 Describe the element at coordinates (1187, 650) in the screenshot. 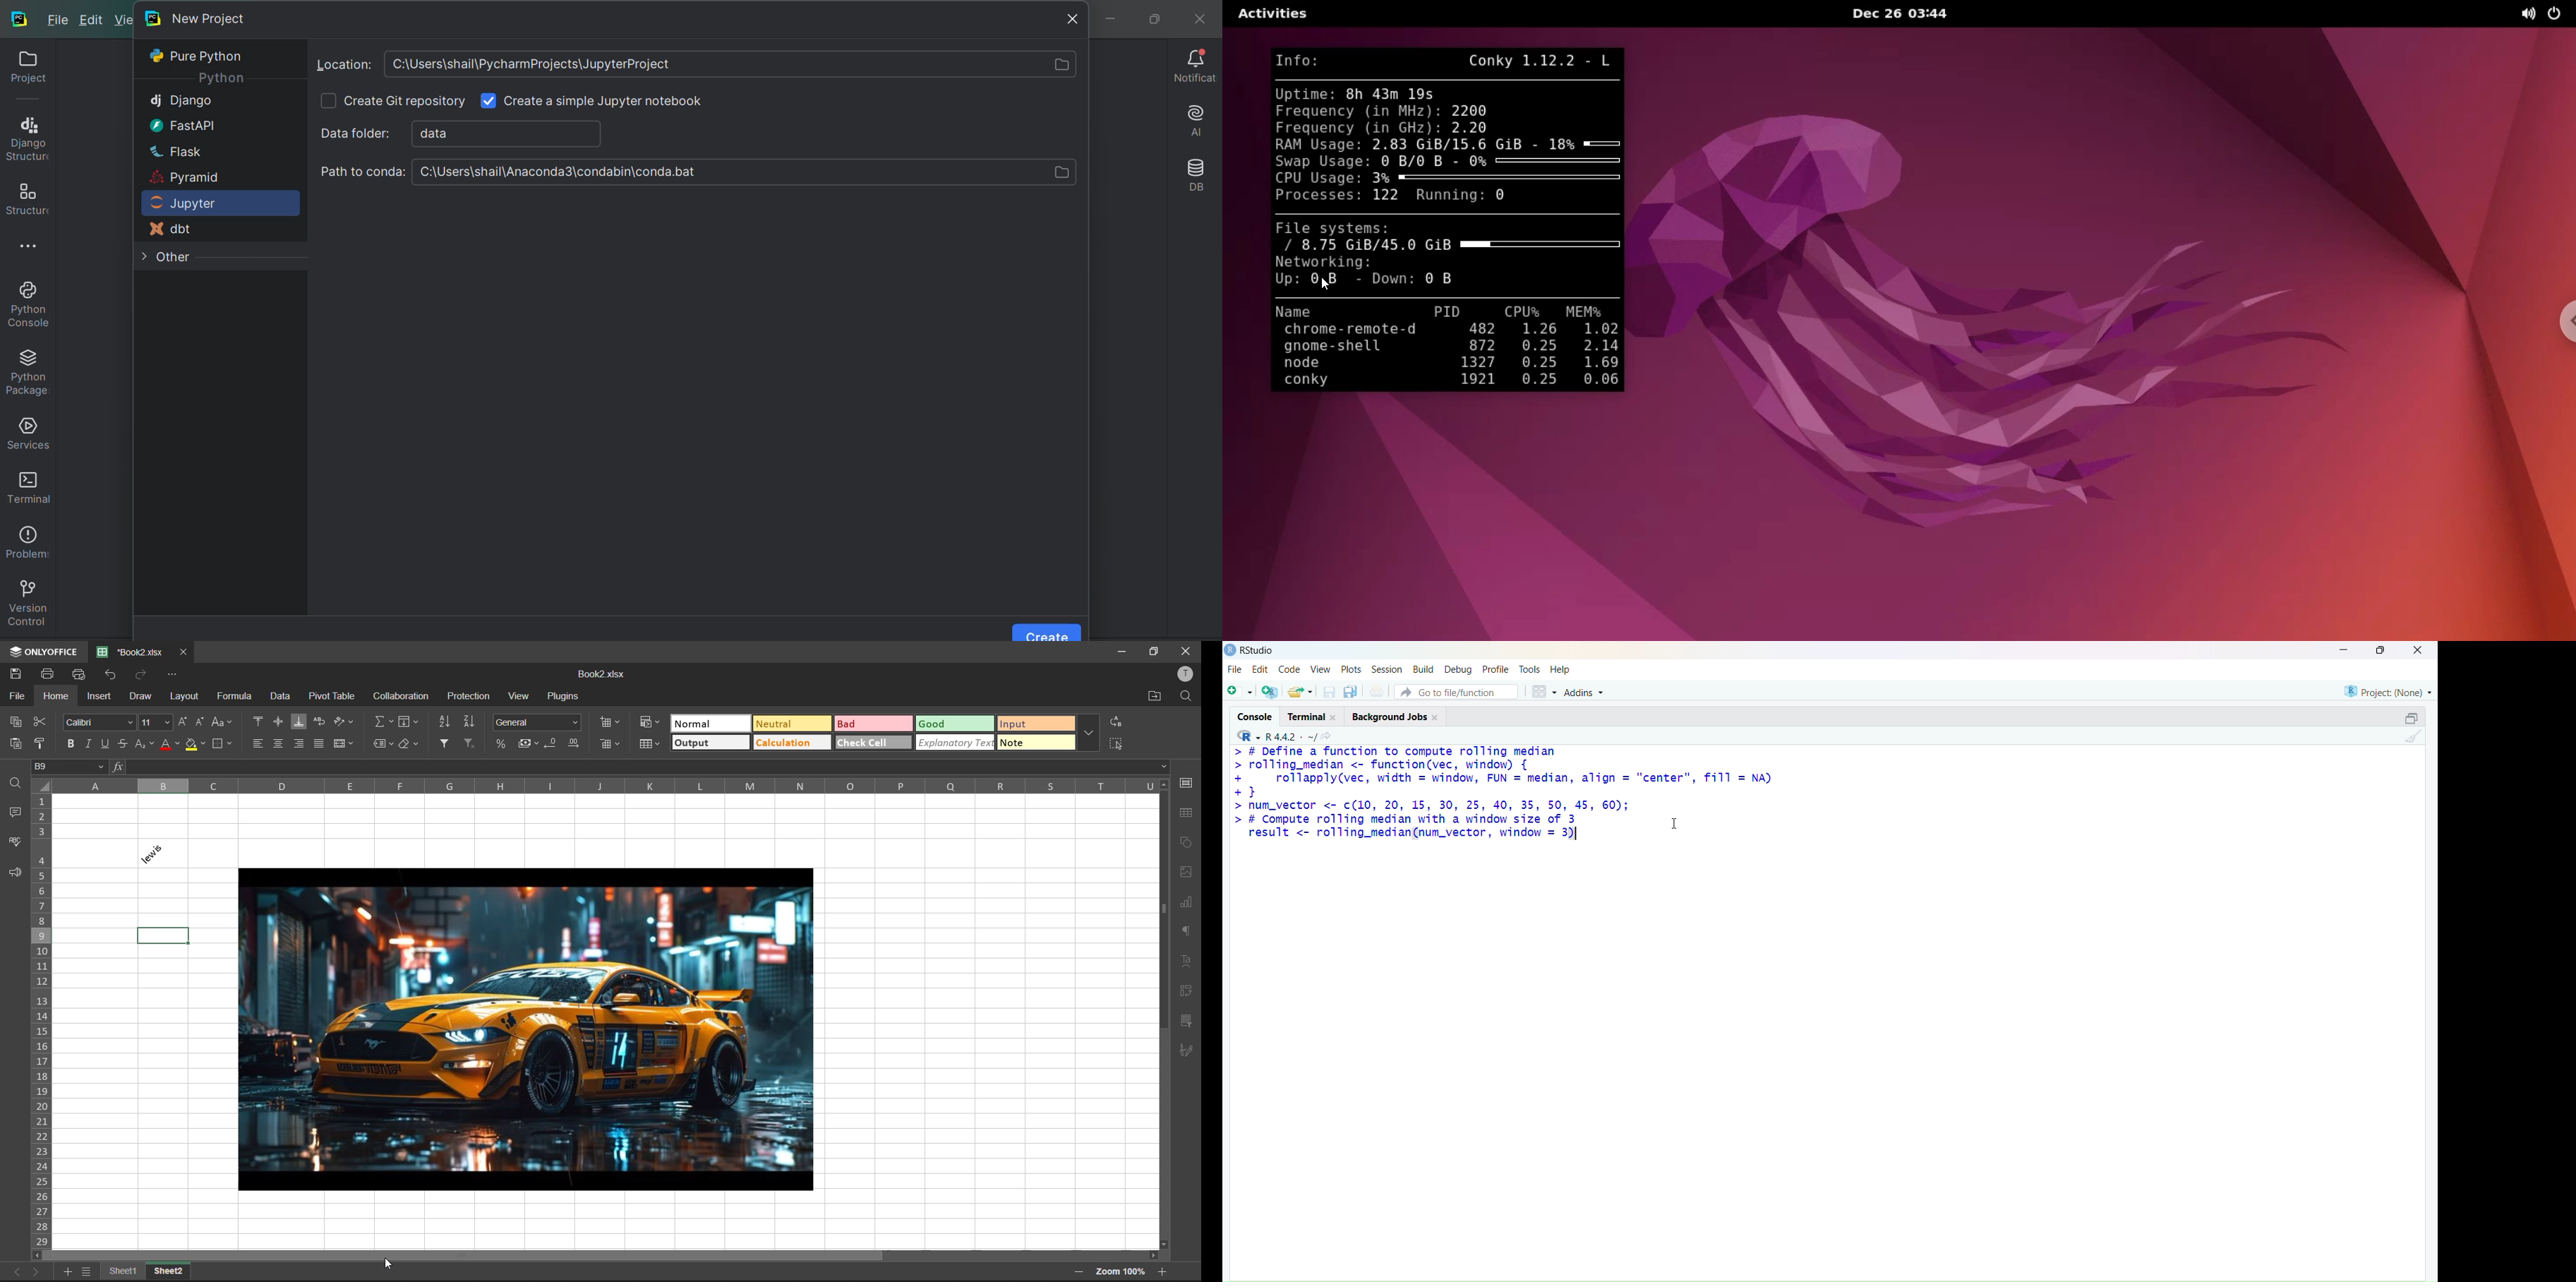

I see `close` at that location.